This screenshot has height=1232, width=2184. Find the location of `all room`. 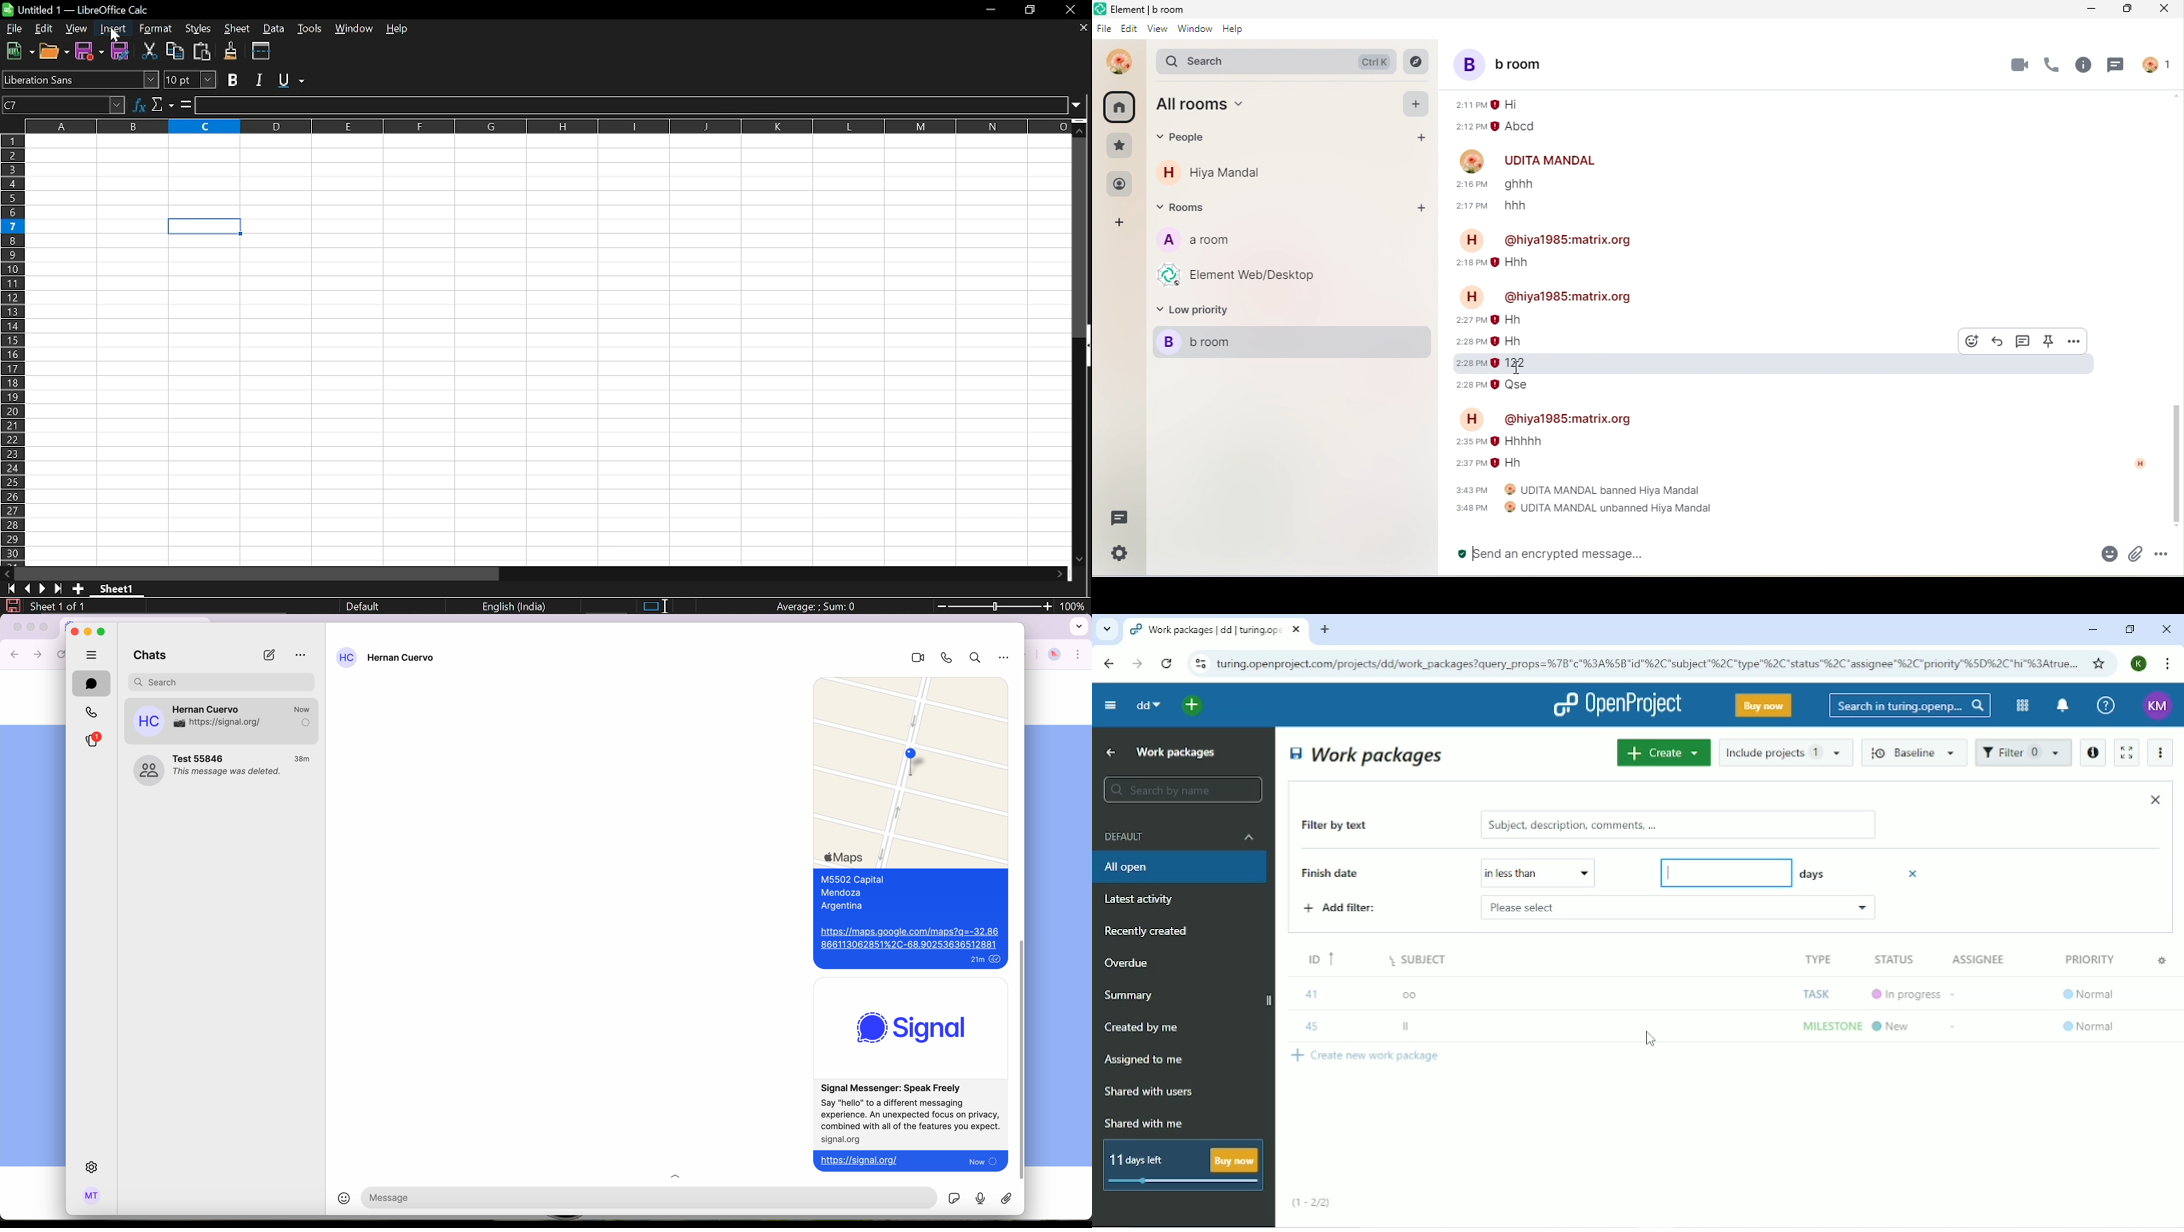

all room is located at coordinates (1214, 107).